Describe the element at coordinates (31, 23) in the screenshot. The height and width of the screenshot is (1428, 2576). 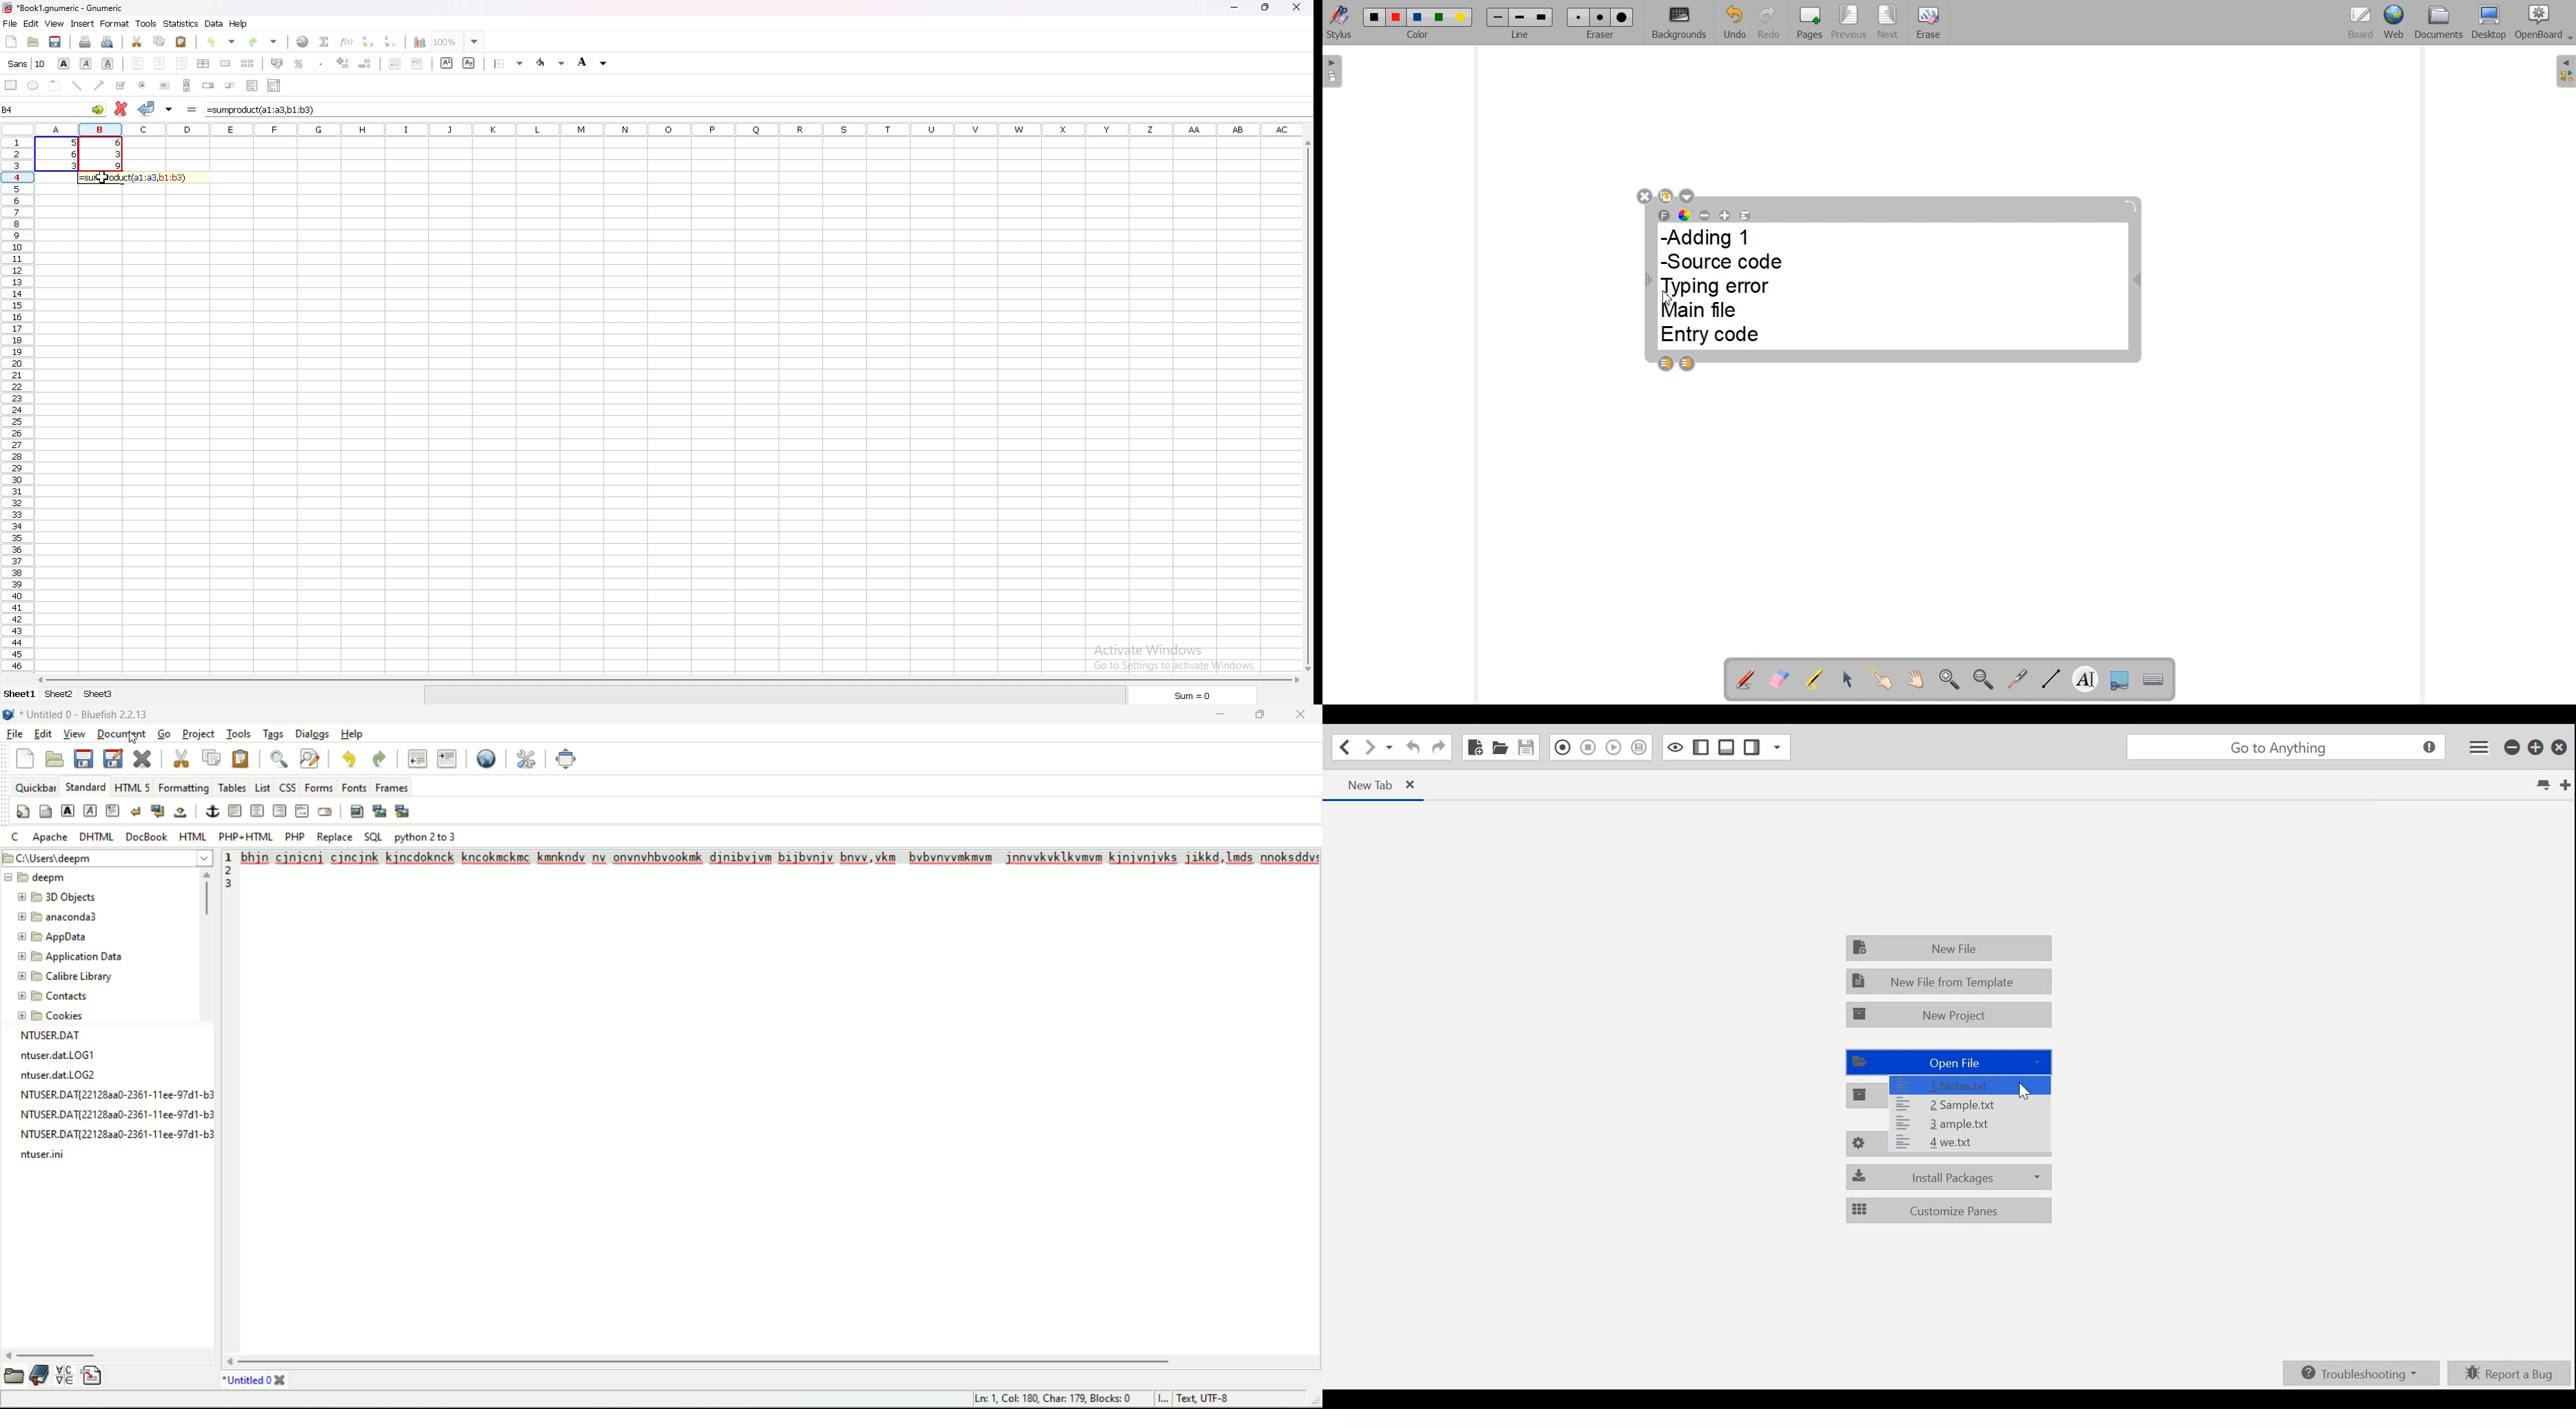
I see `edit` at that location.